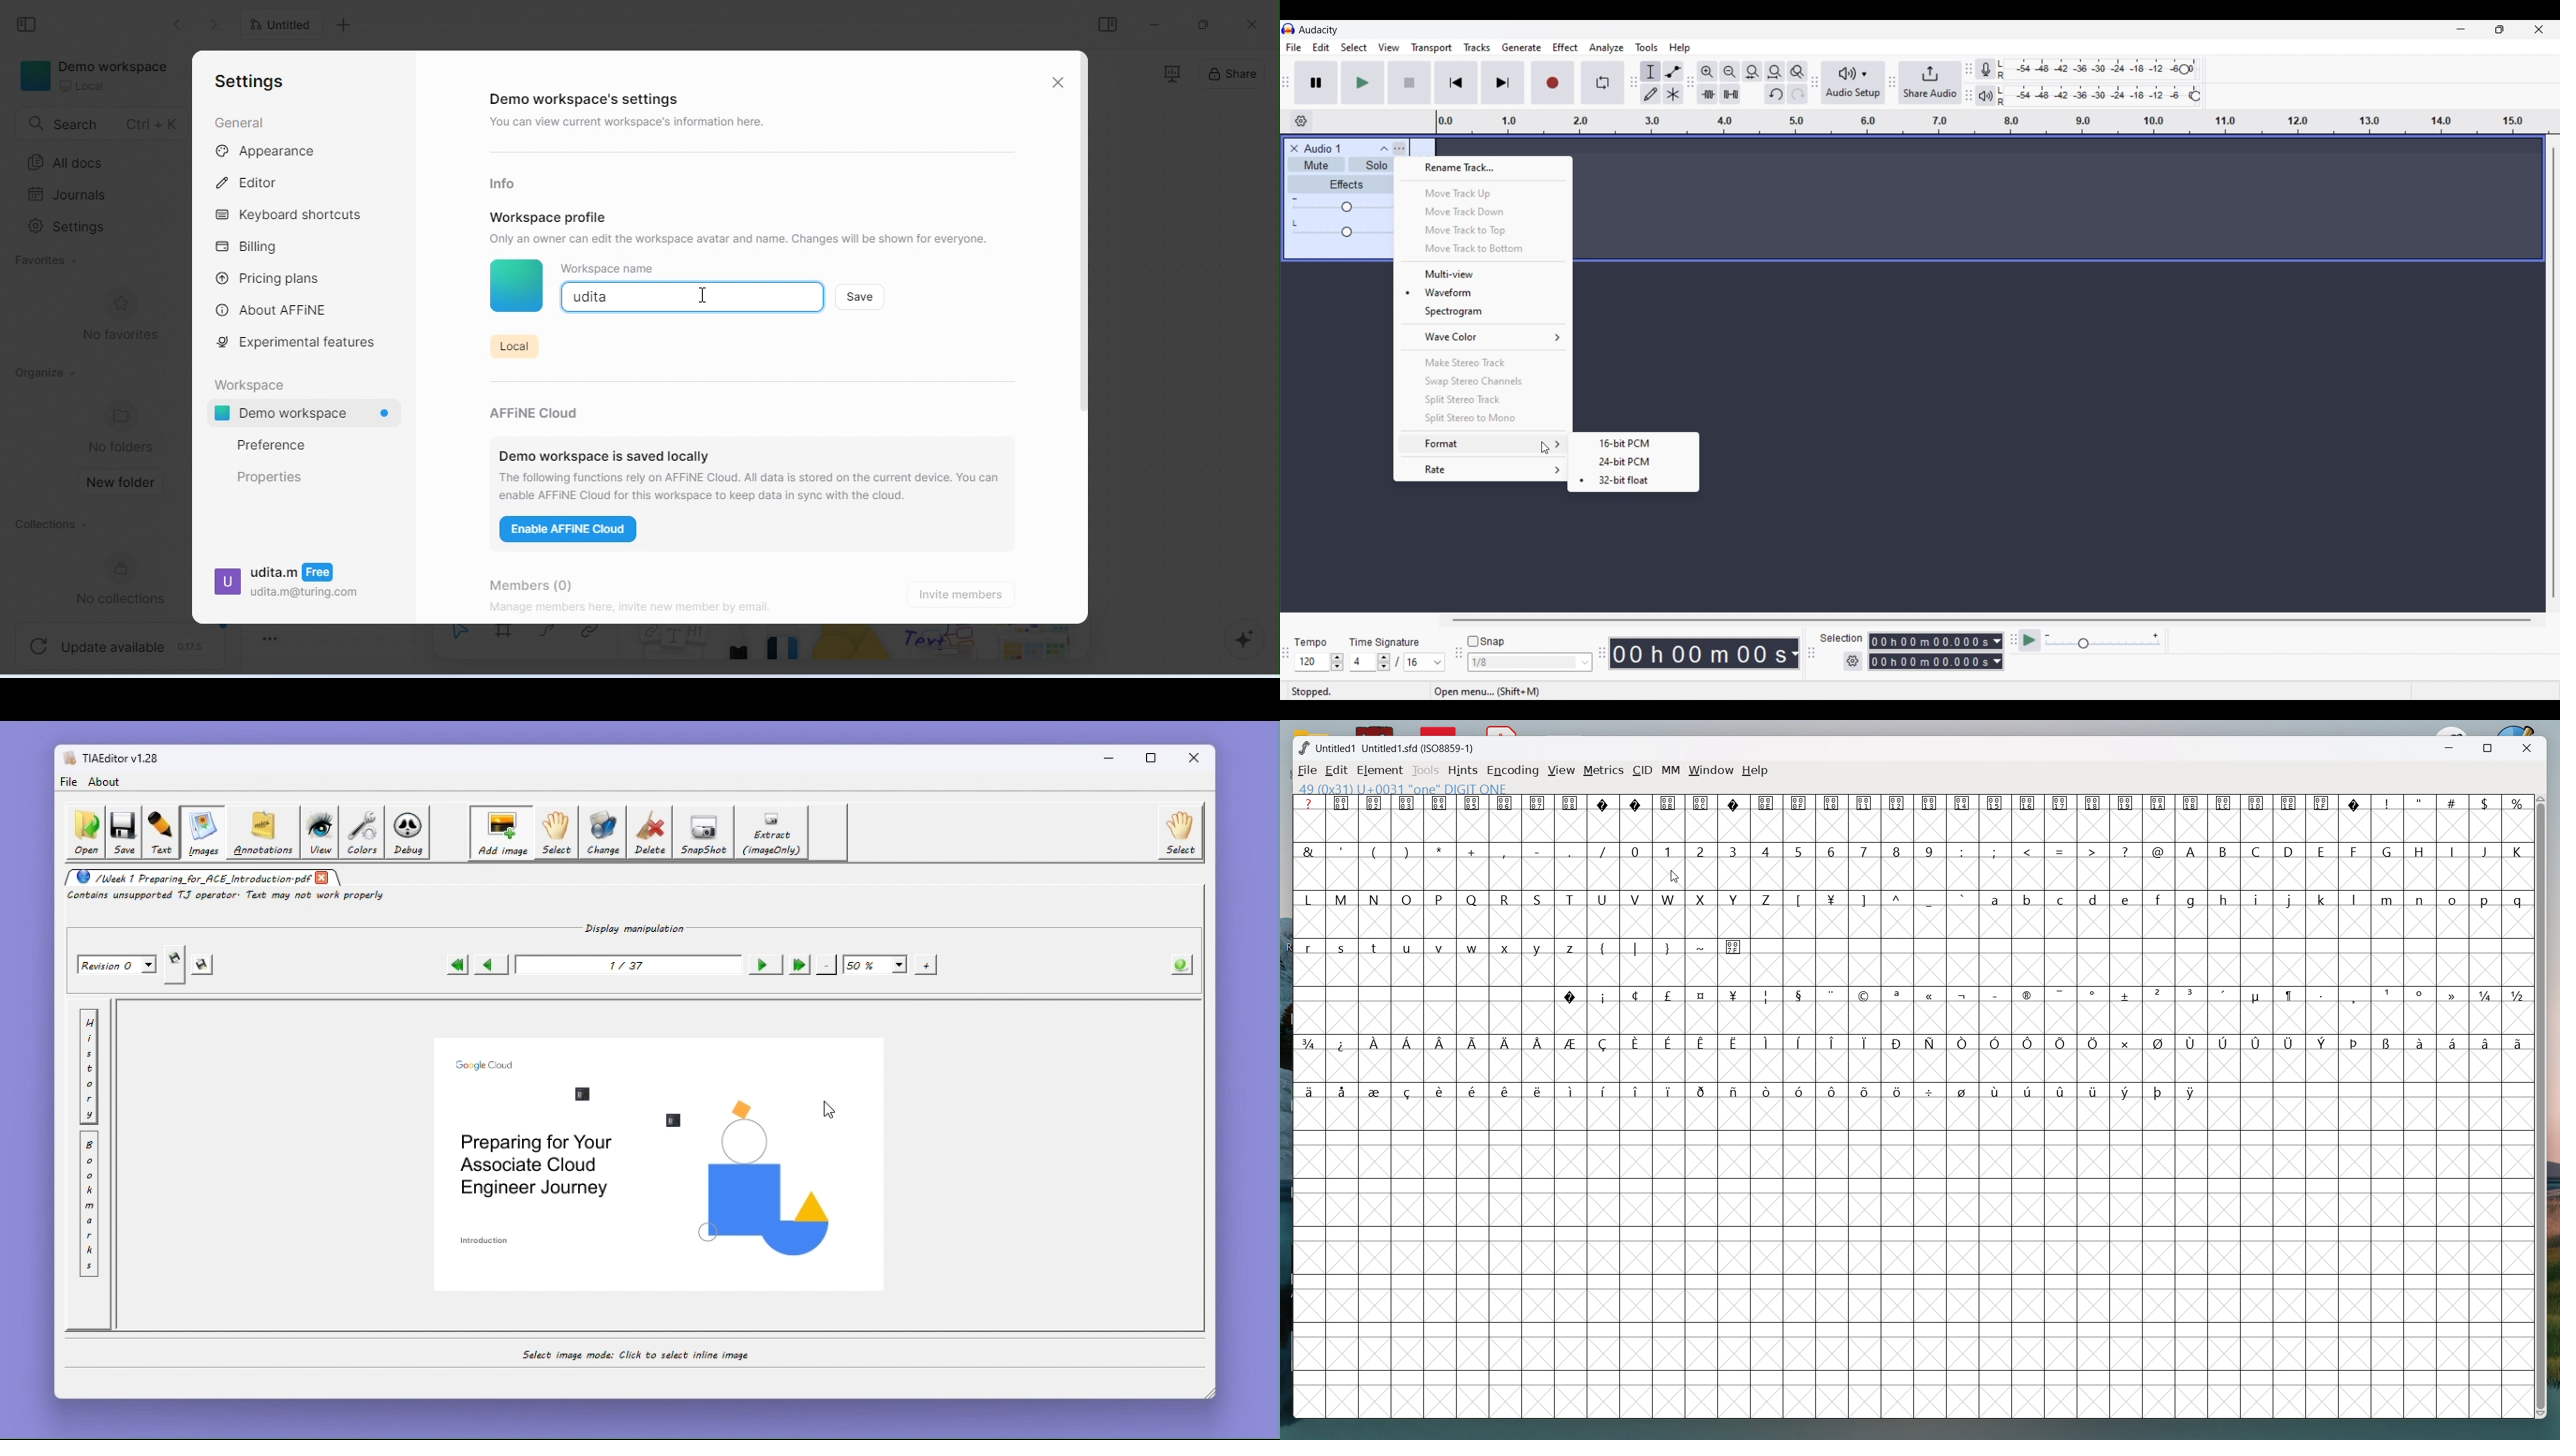  Describe the element at coordinates (2191, 851) in the screenshot. I see `A` at that location.